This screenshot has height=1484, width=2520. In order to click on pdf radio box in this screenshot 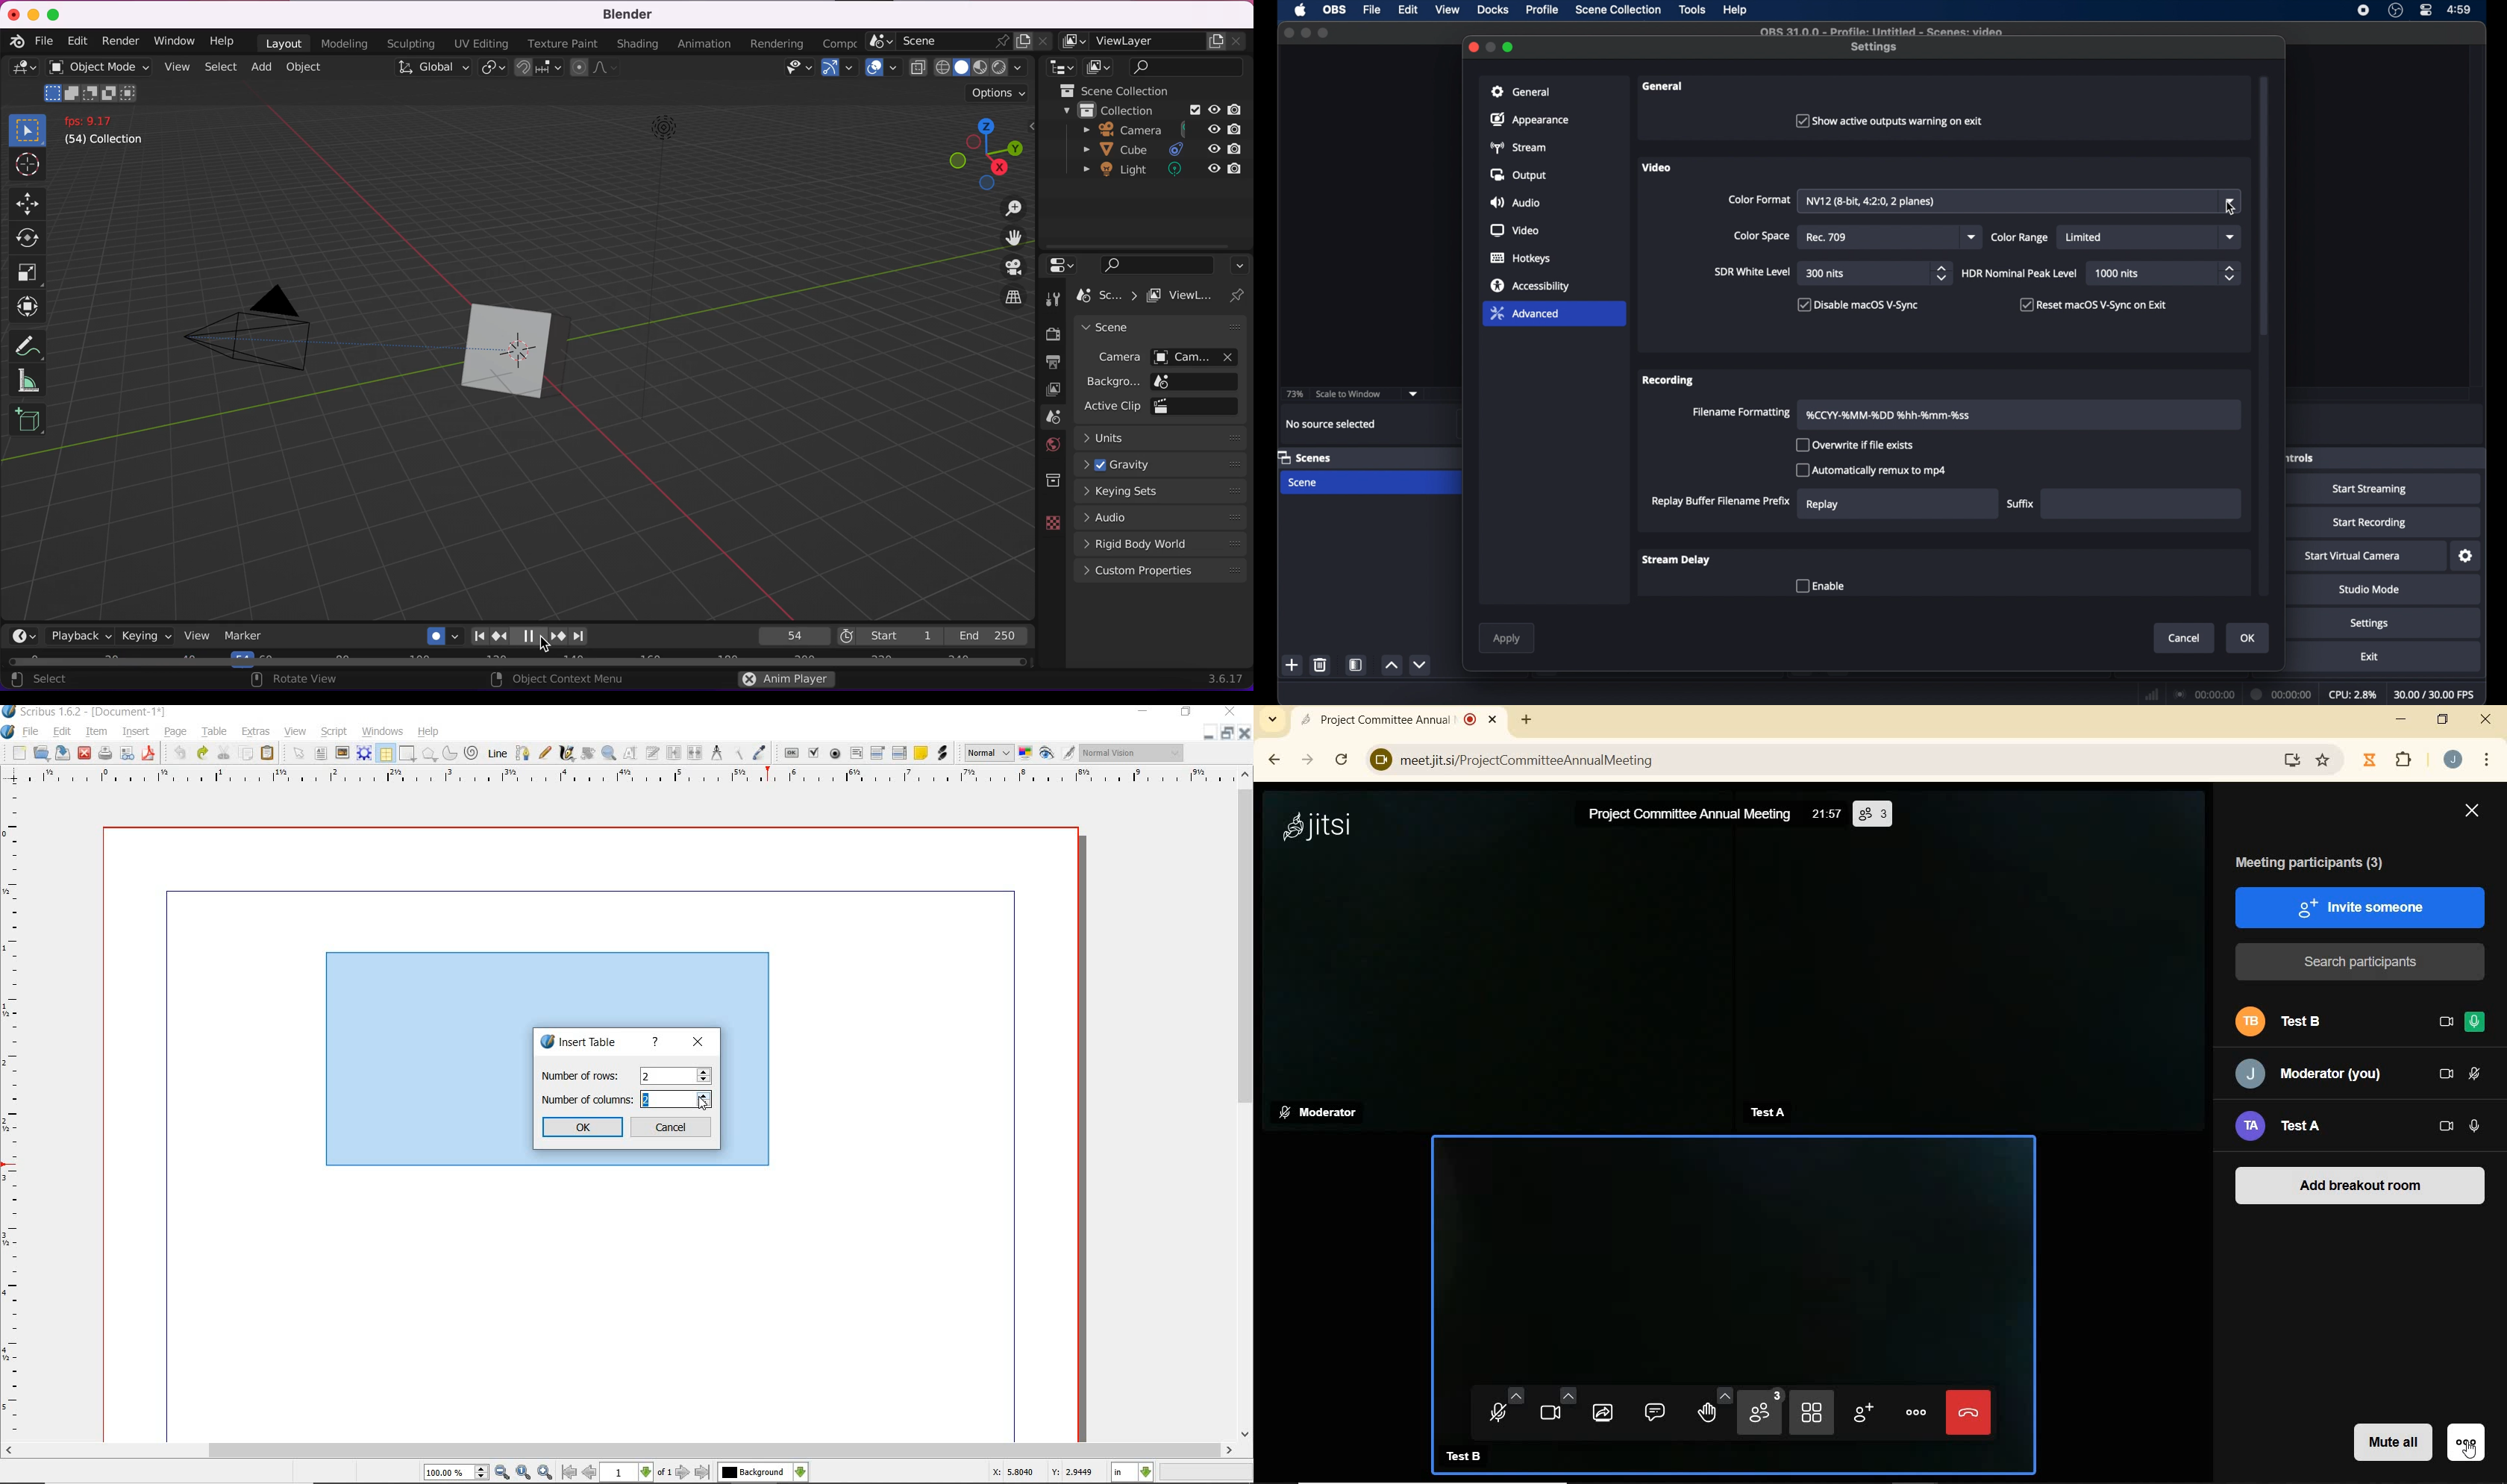, I will do `click(836, 754)`.